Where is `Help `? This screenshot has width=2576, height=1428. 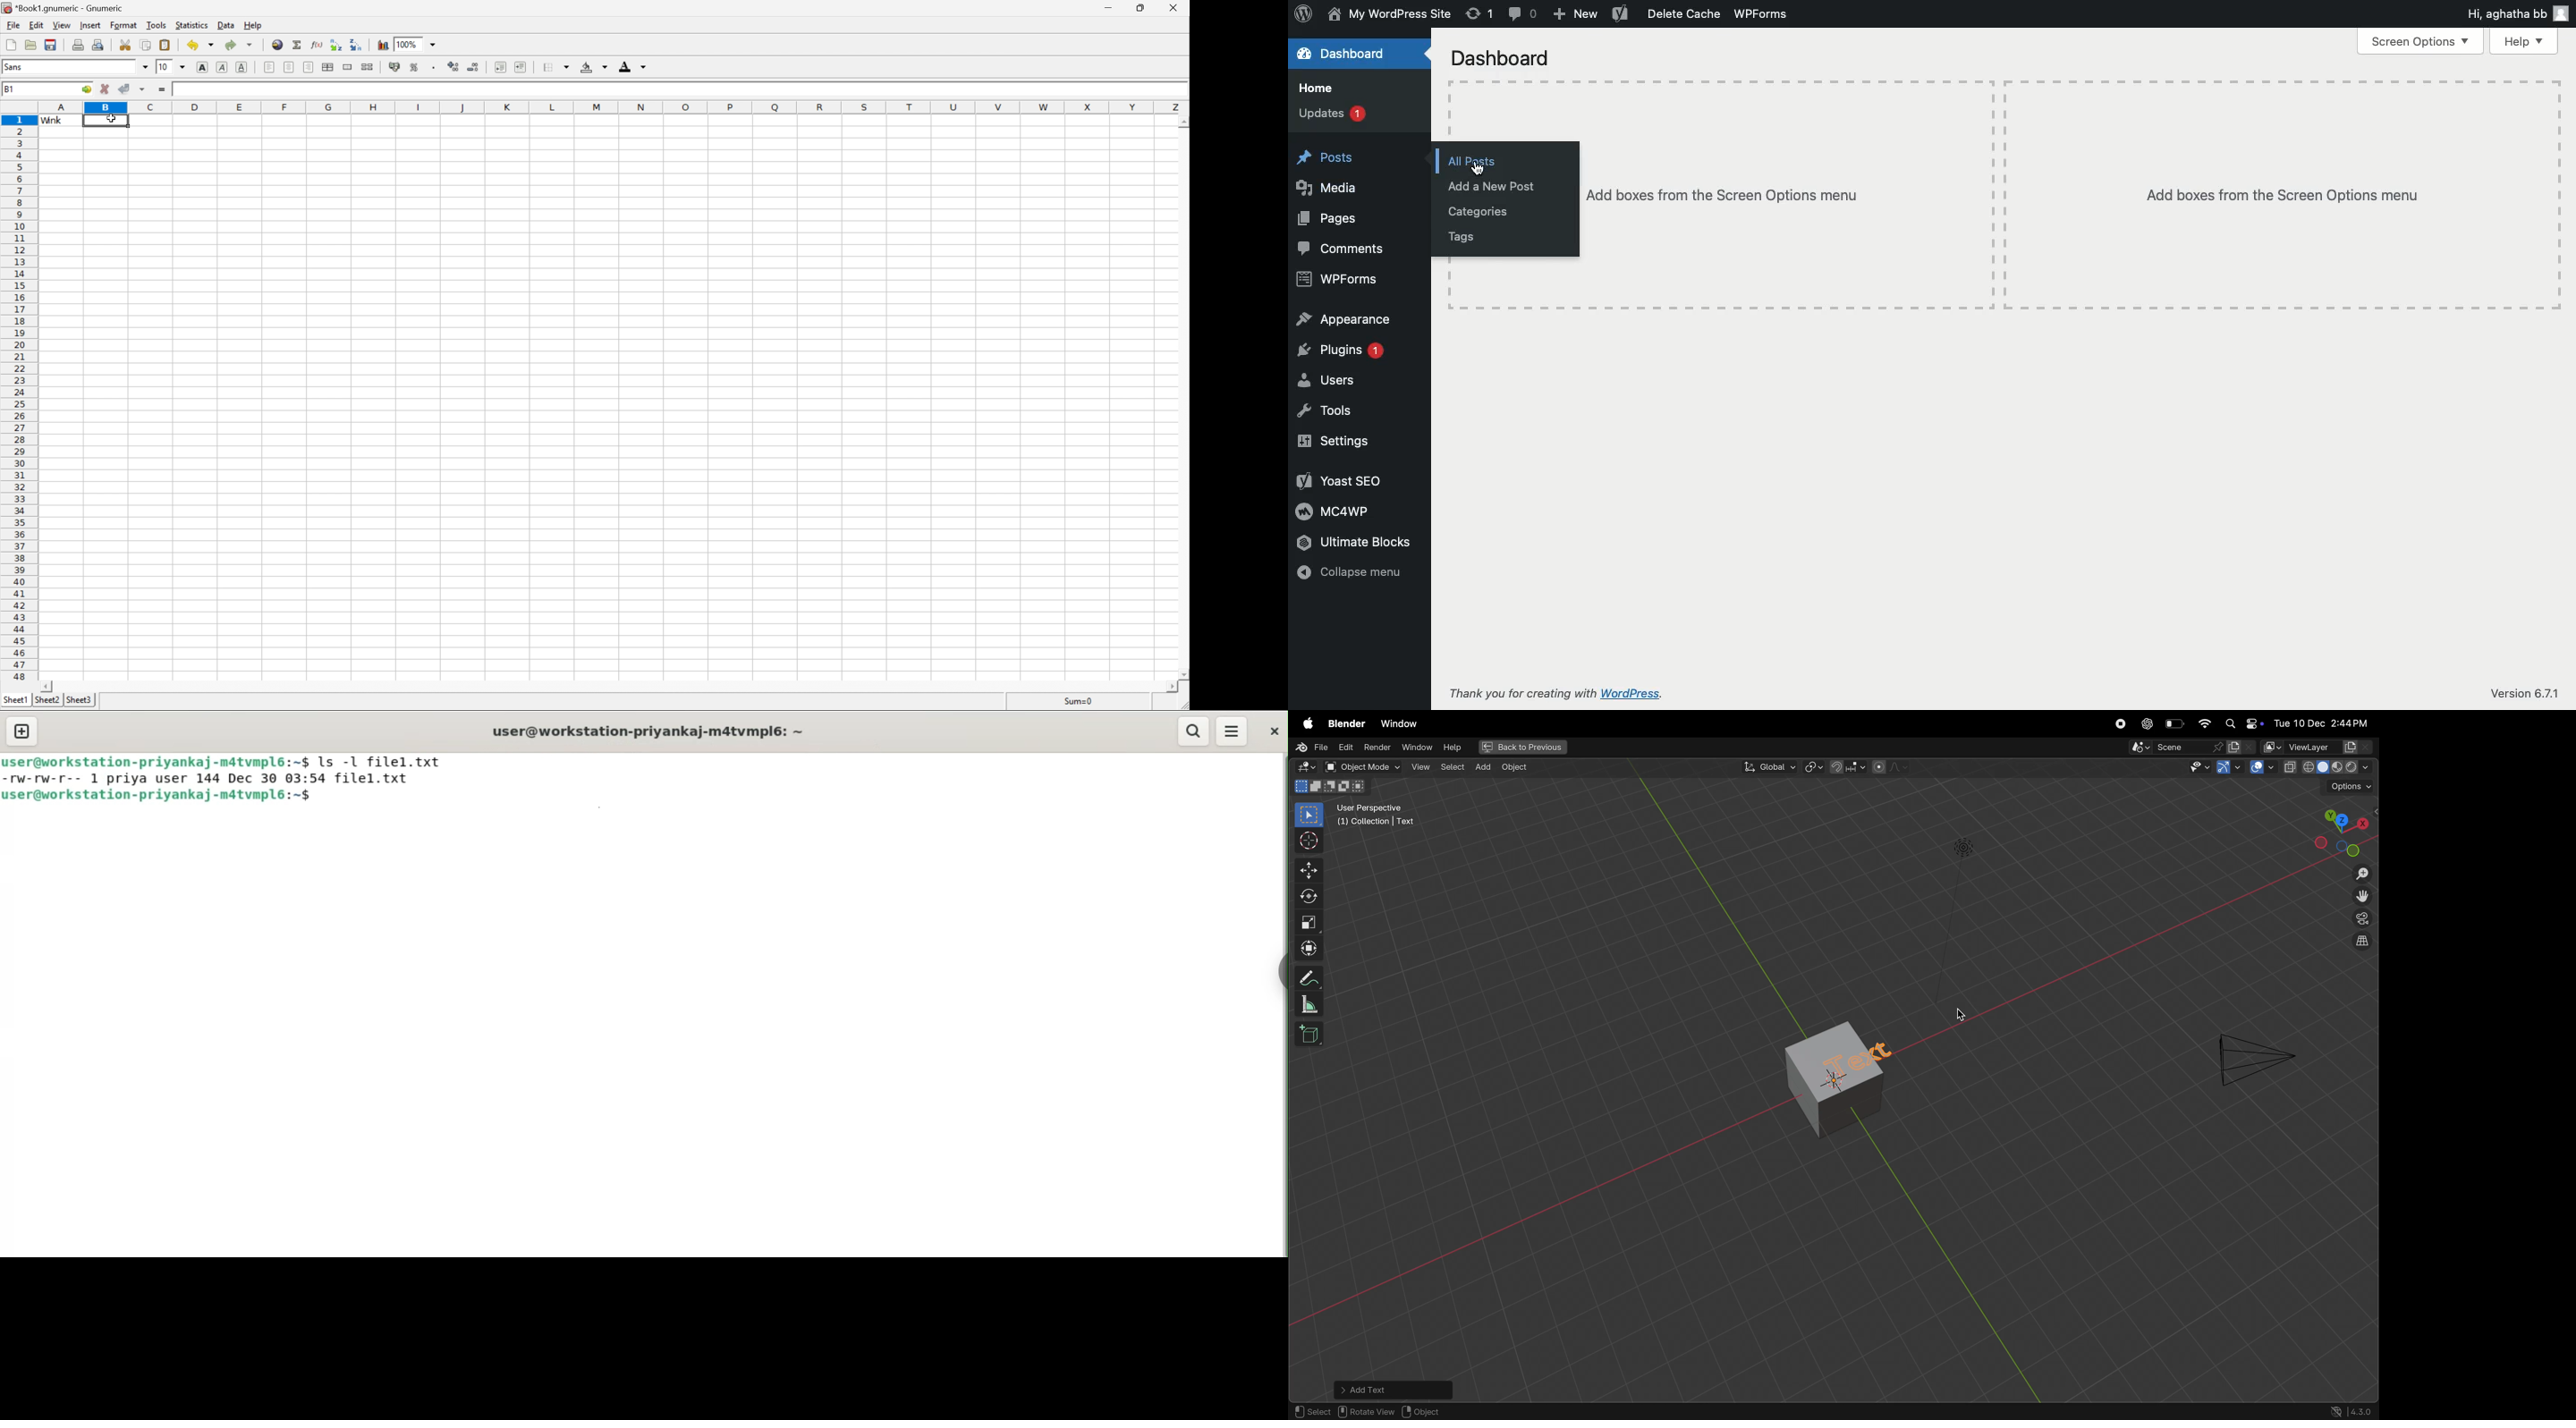
Help  is located at coordinates (2525, 41).